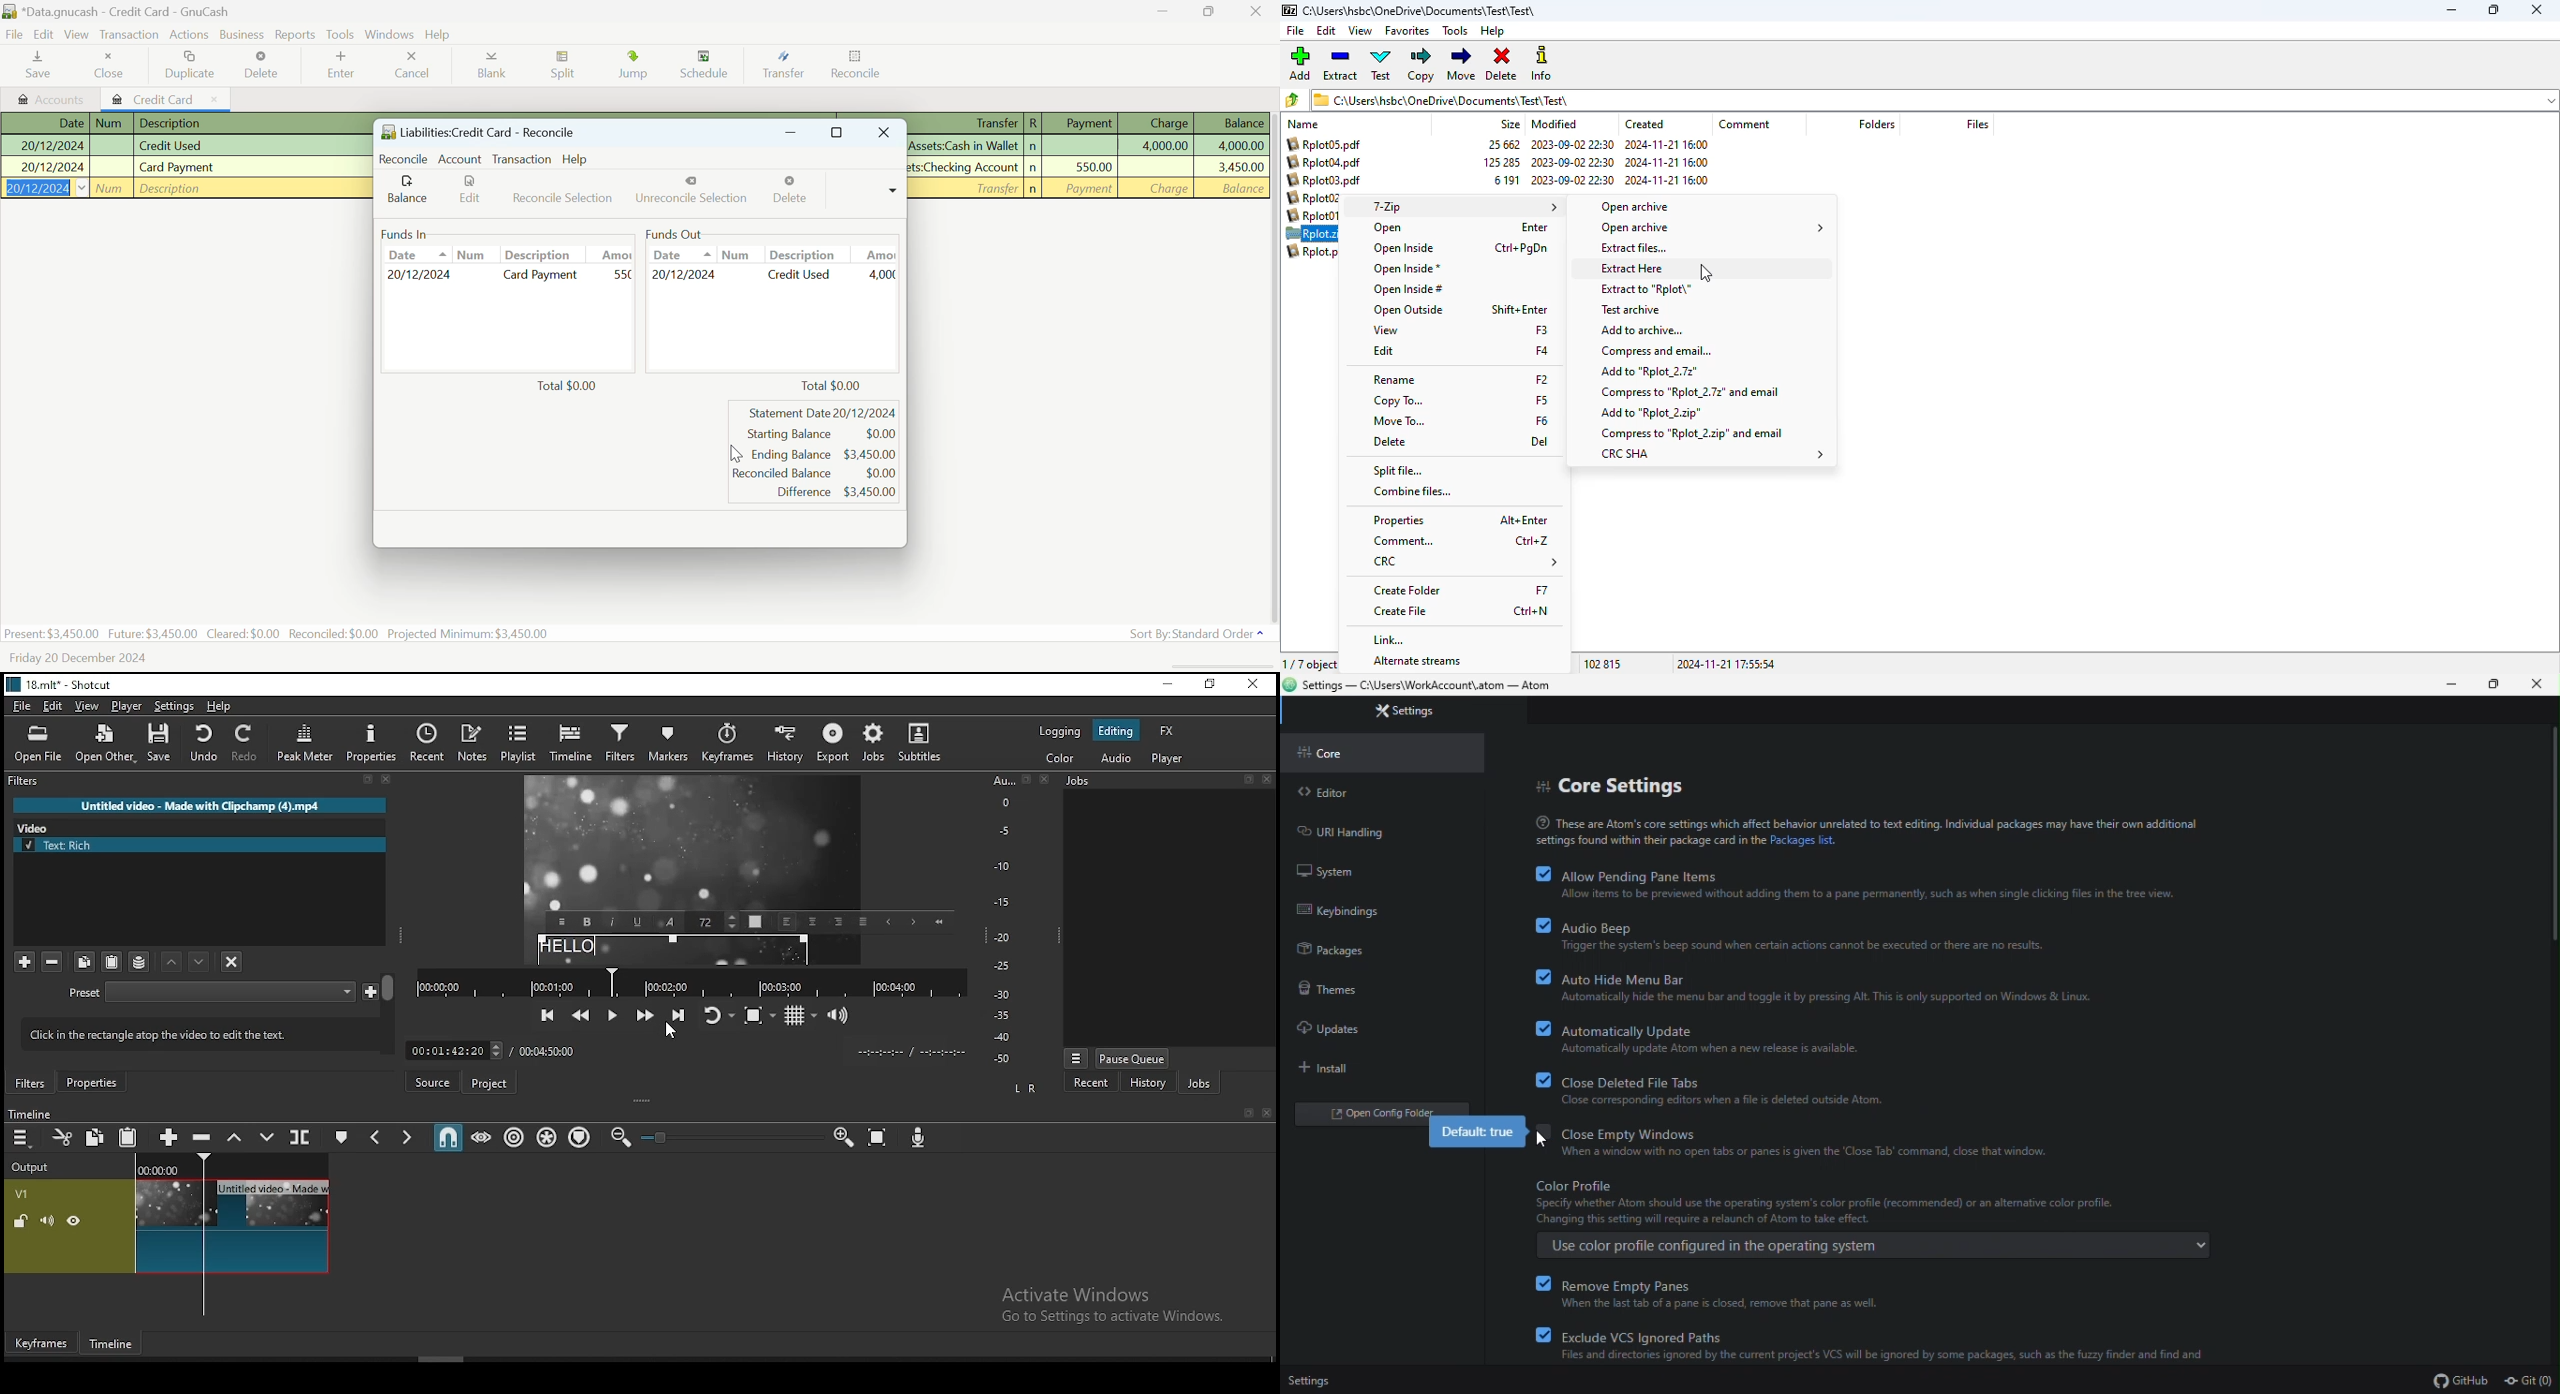 This screenshot has height=1400, width=2576. Describe the element at coordinates (737, 455) in the screenshot. I see `Cursor AFTER_LAST_ACTION` at that location.